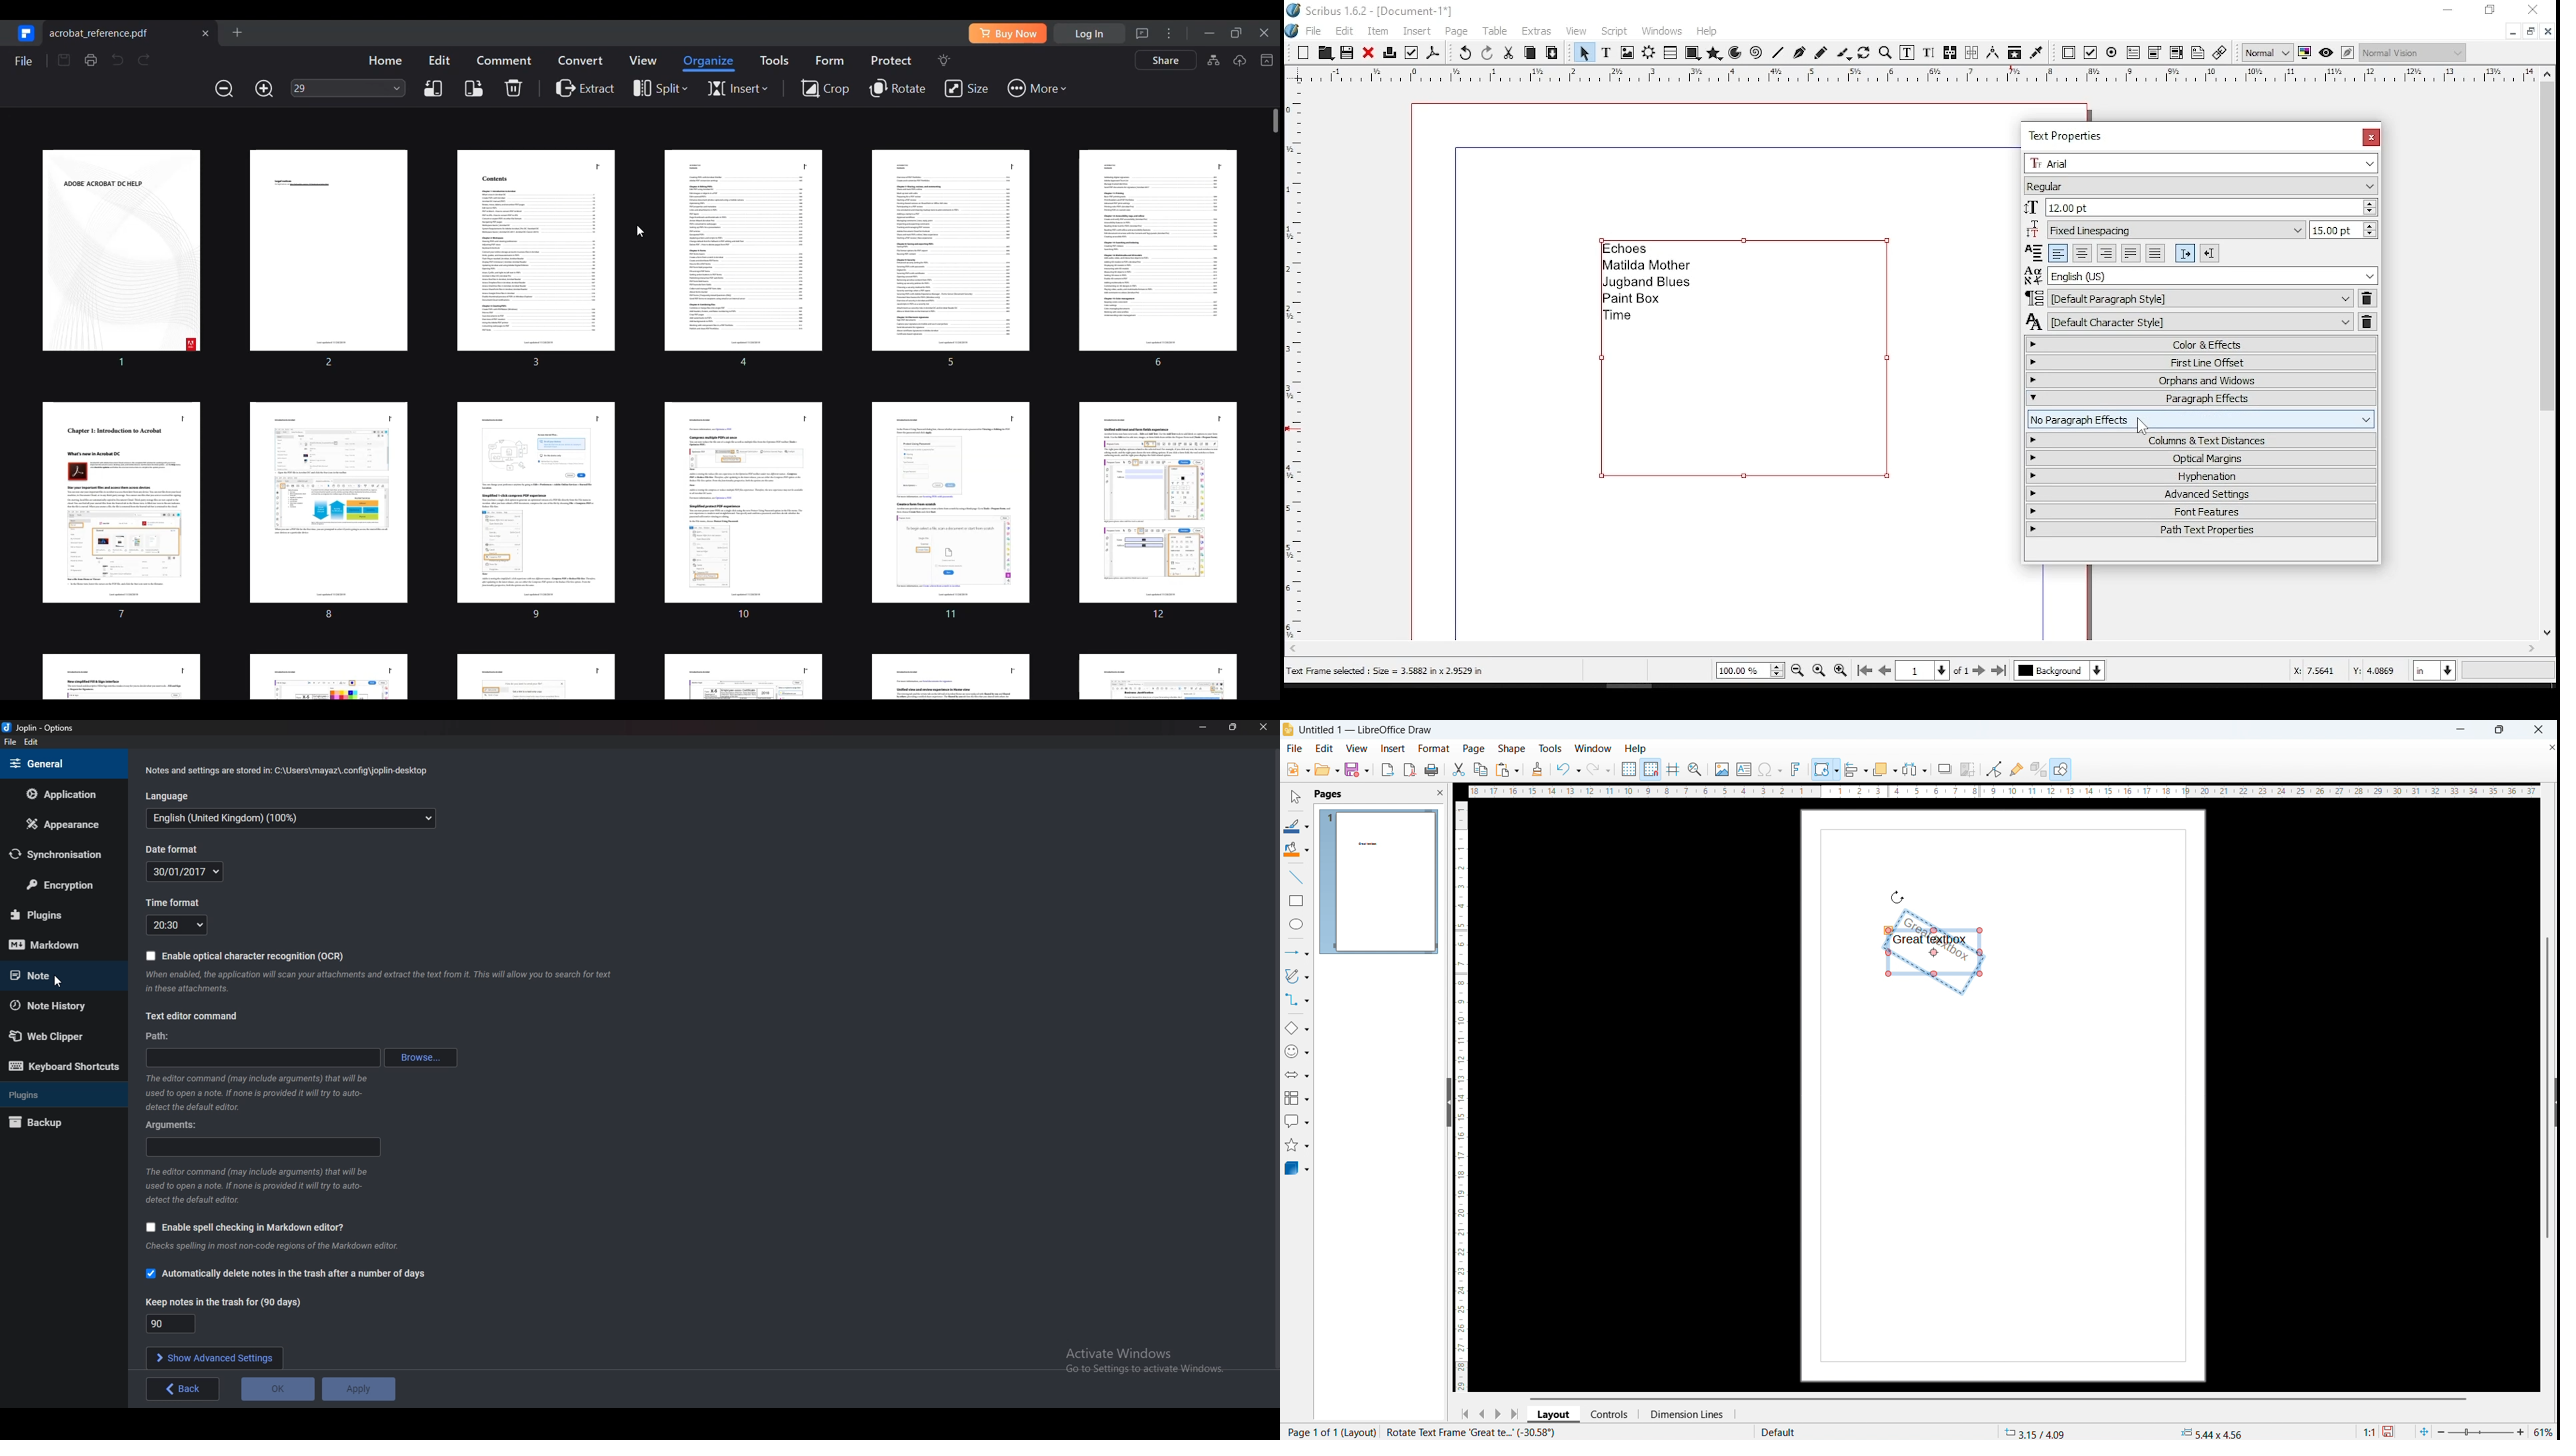 The width and height of the screenshot is (2576, 1456). I want to click on extras, so click(1538, 32).